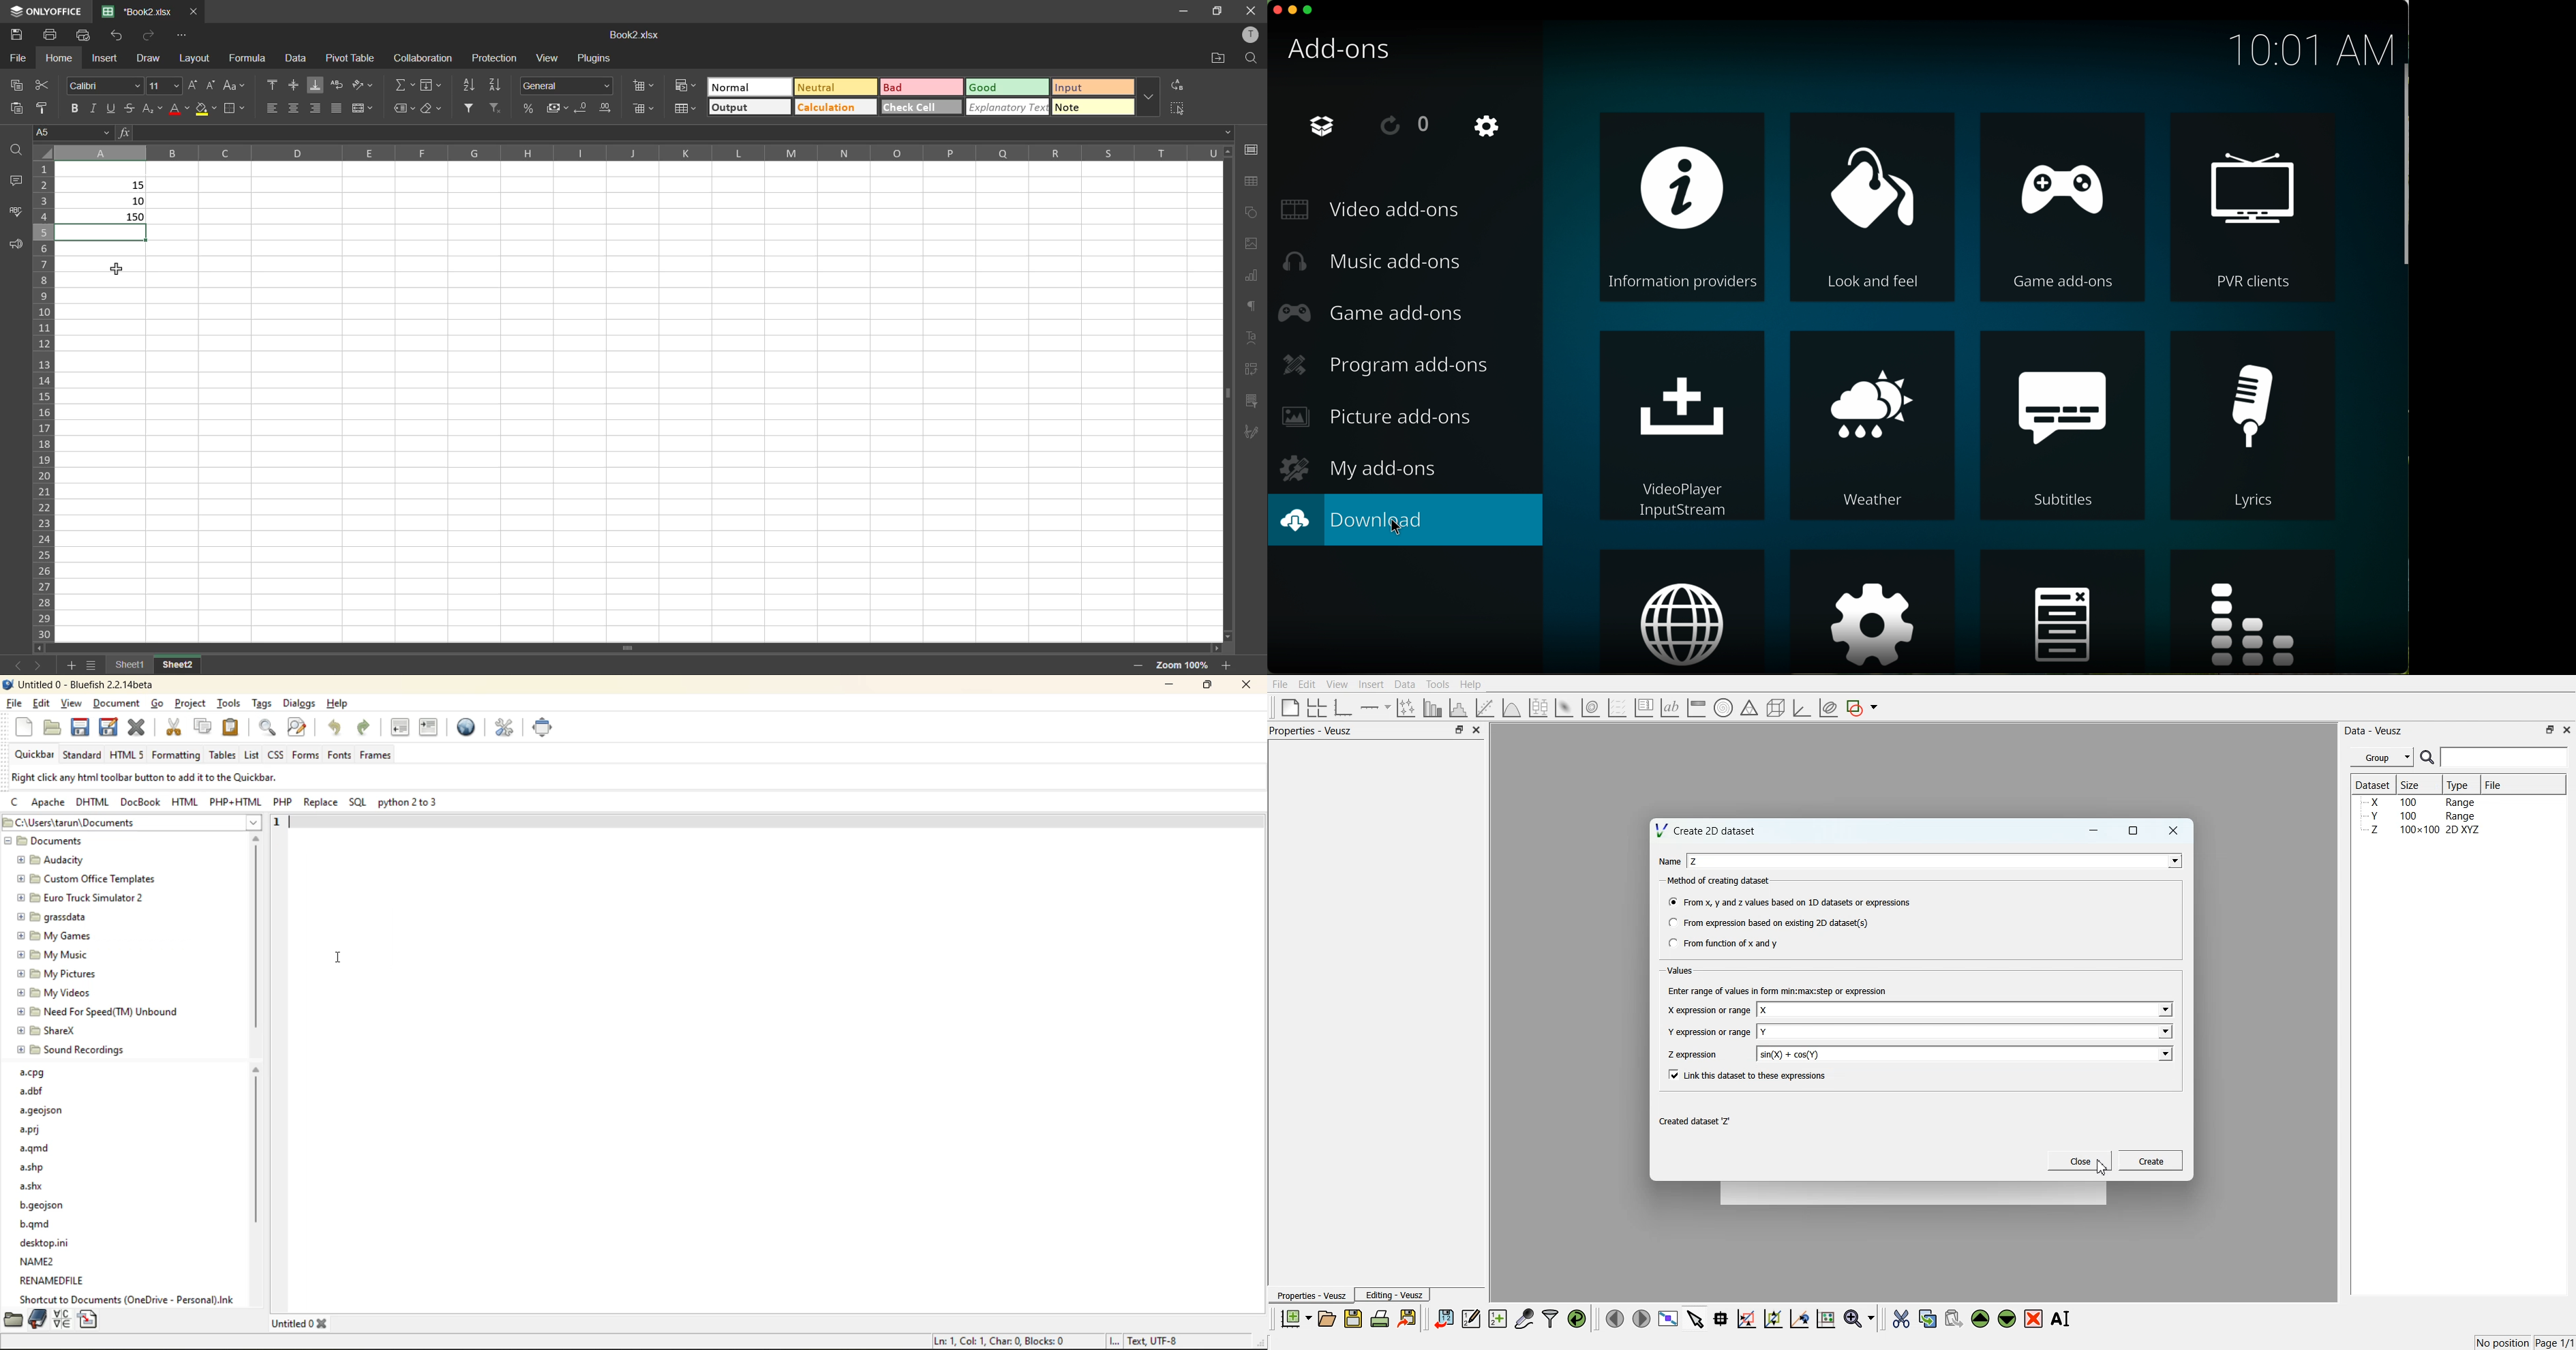 The width and height of the screenshot is (2576, 1372). Describe the element at coordinates (52, 726) in the screenshot. I see `open` at that location.